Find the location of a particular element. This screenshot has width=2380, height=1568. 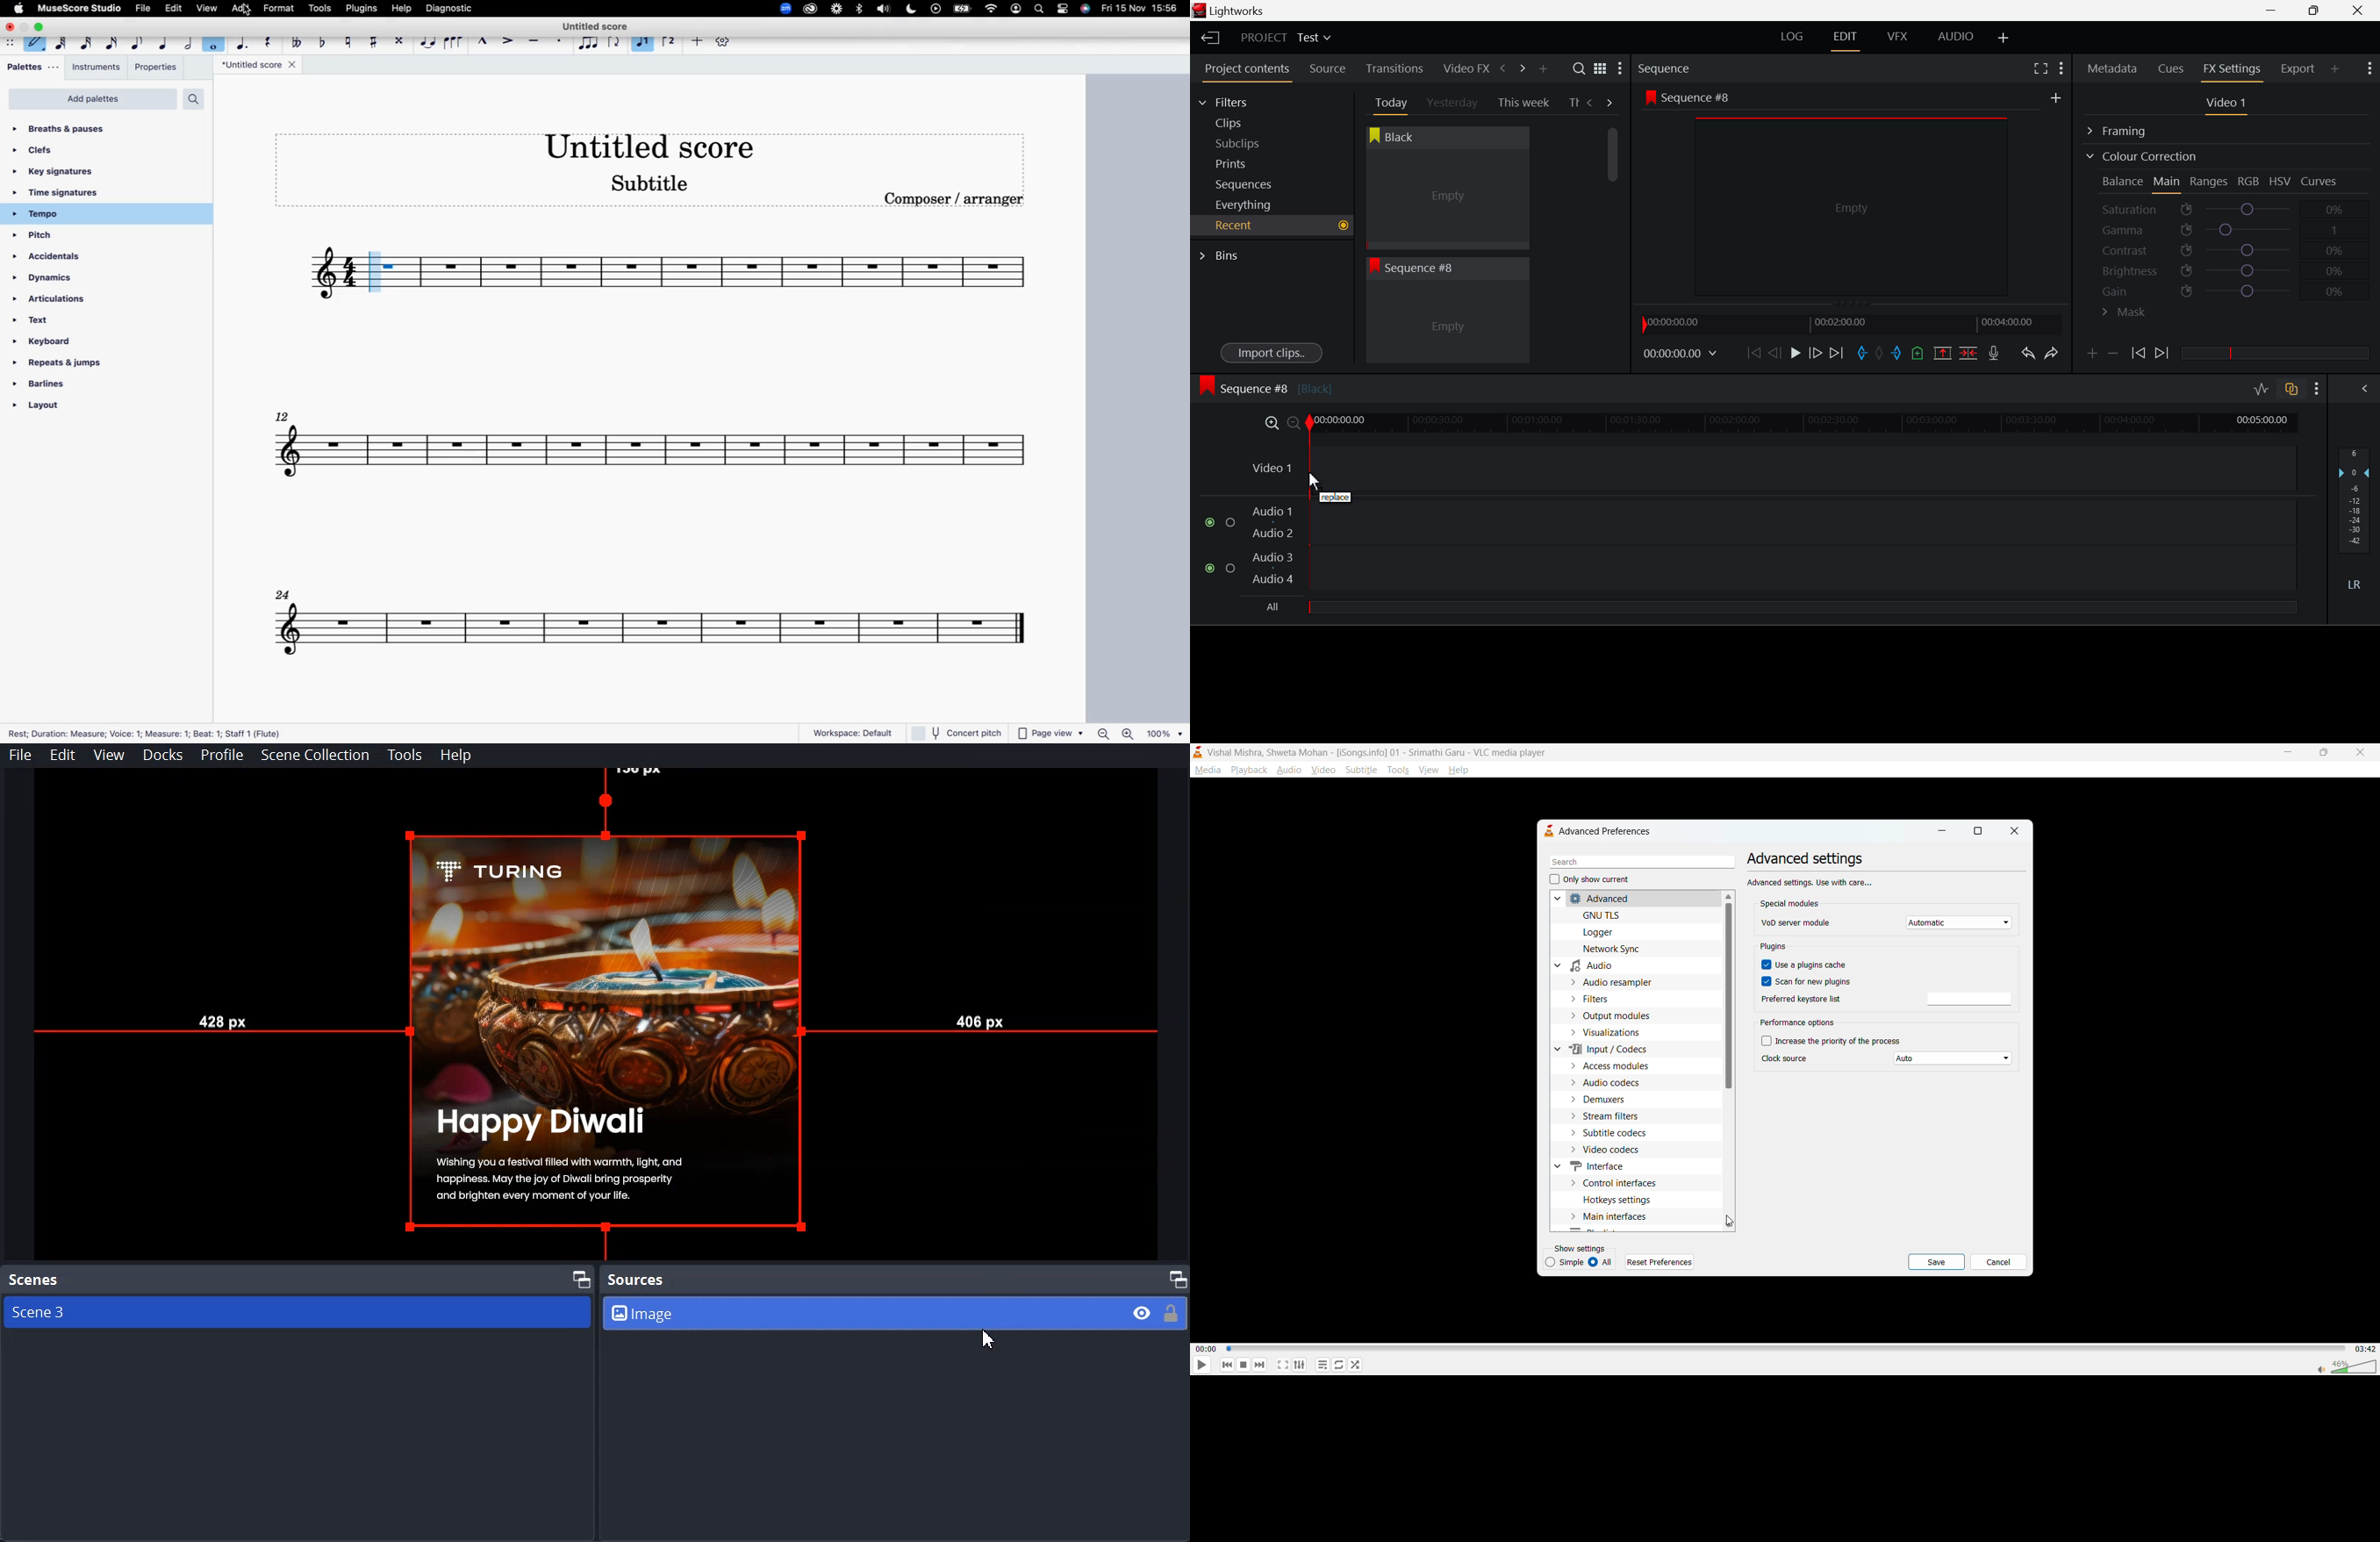

maximize is located at coordinates (42, 27).